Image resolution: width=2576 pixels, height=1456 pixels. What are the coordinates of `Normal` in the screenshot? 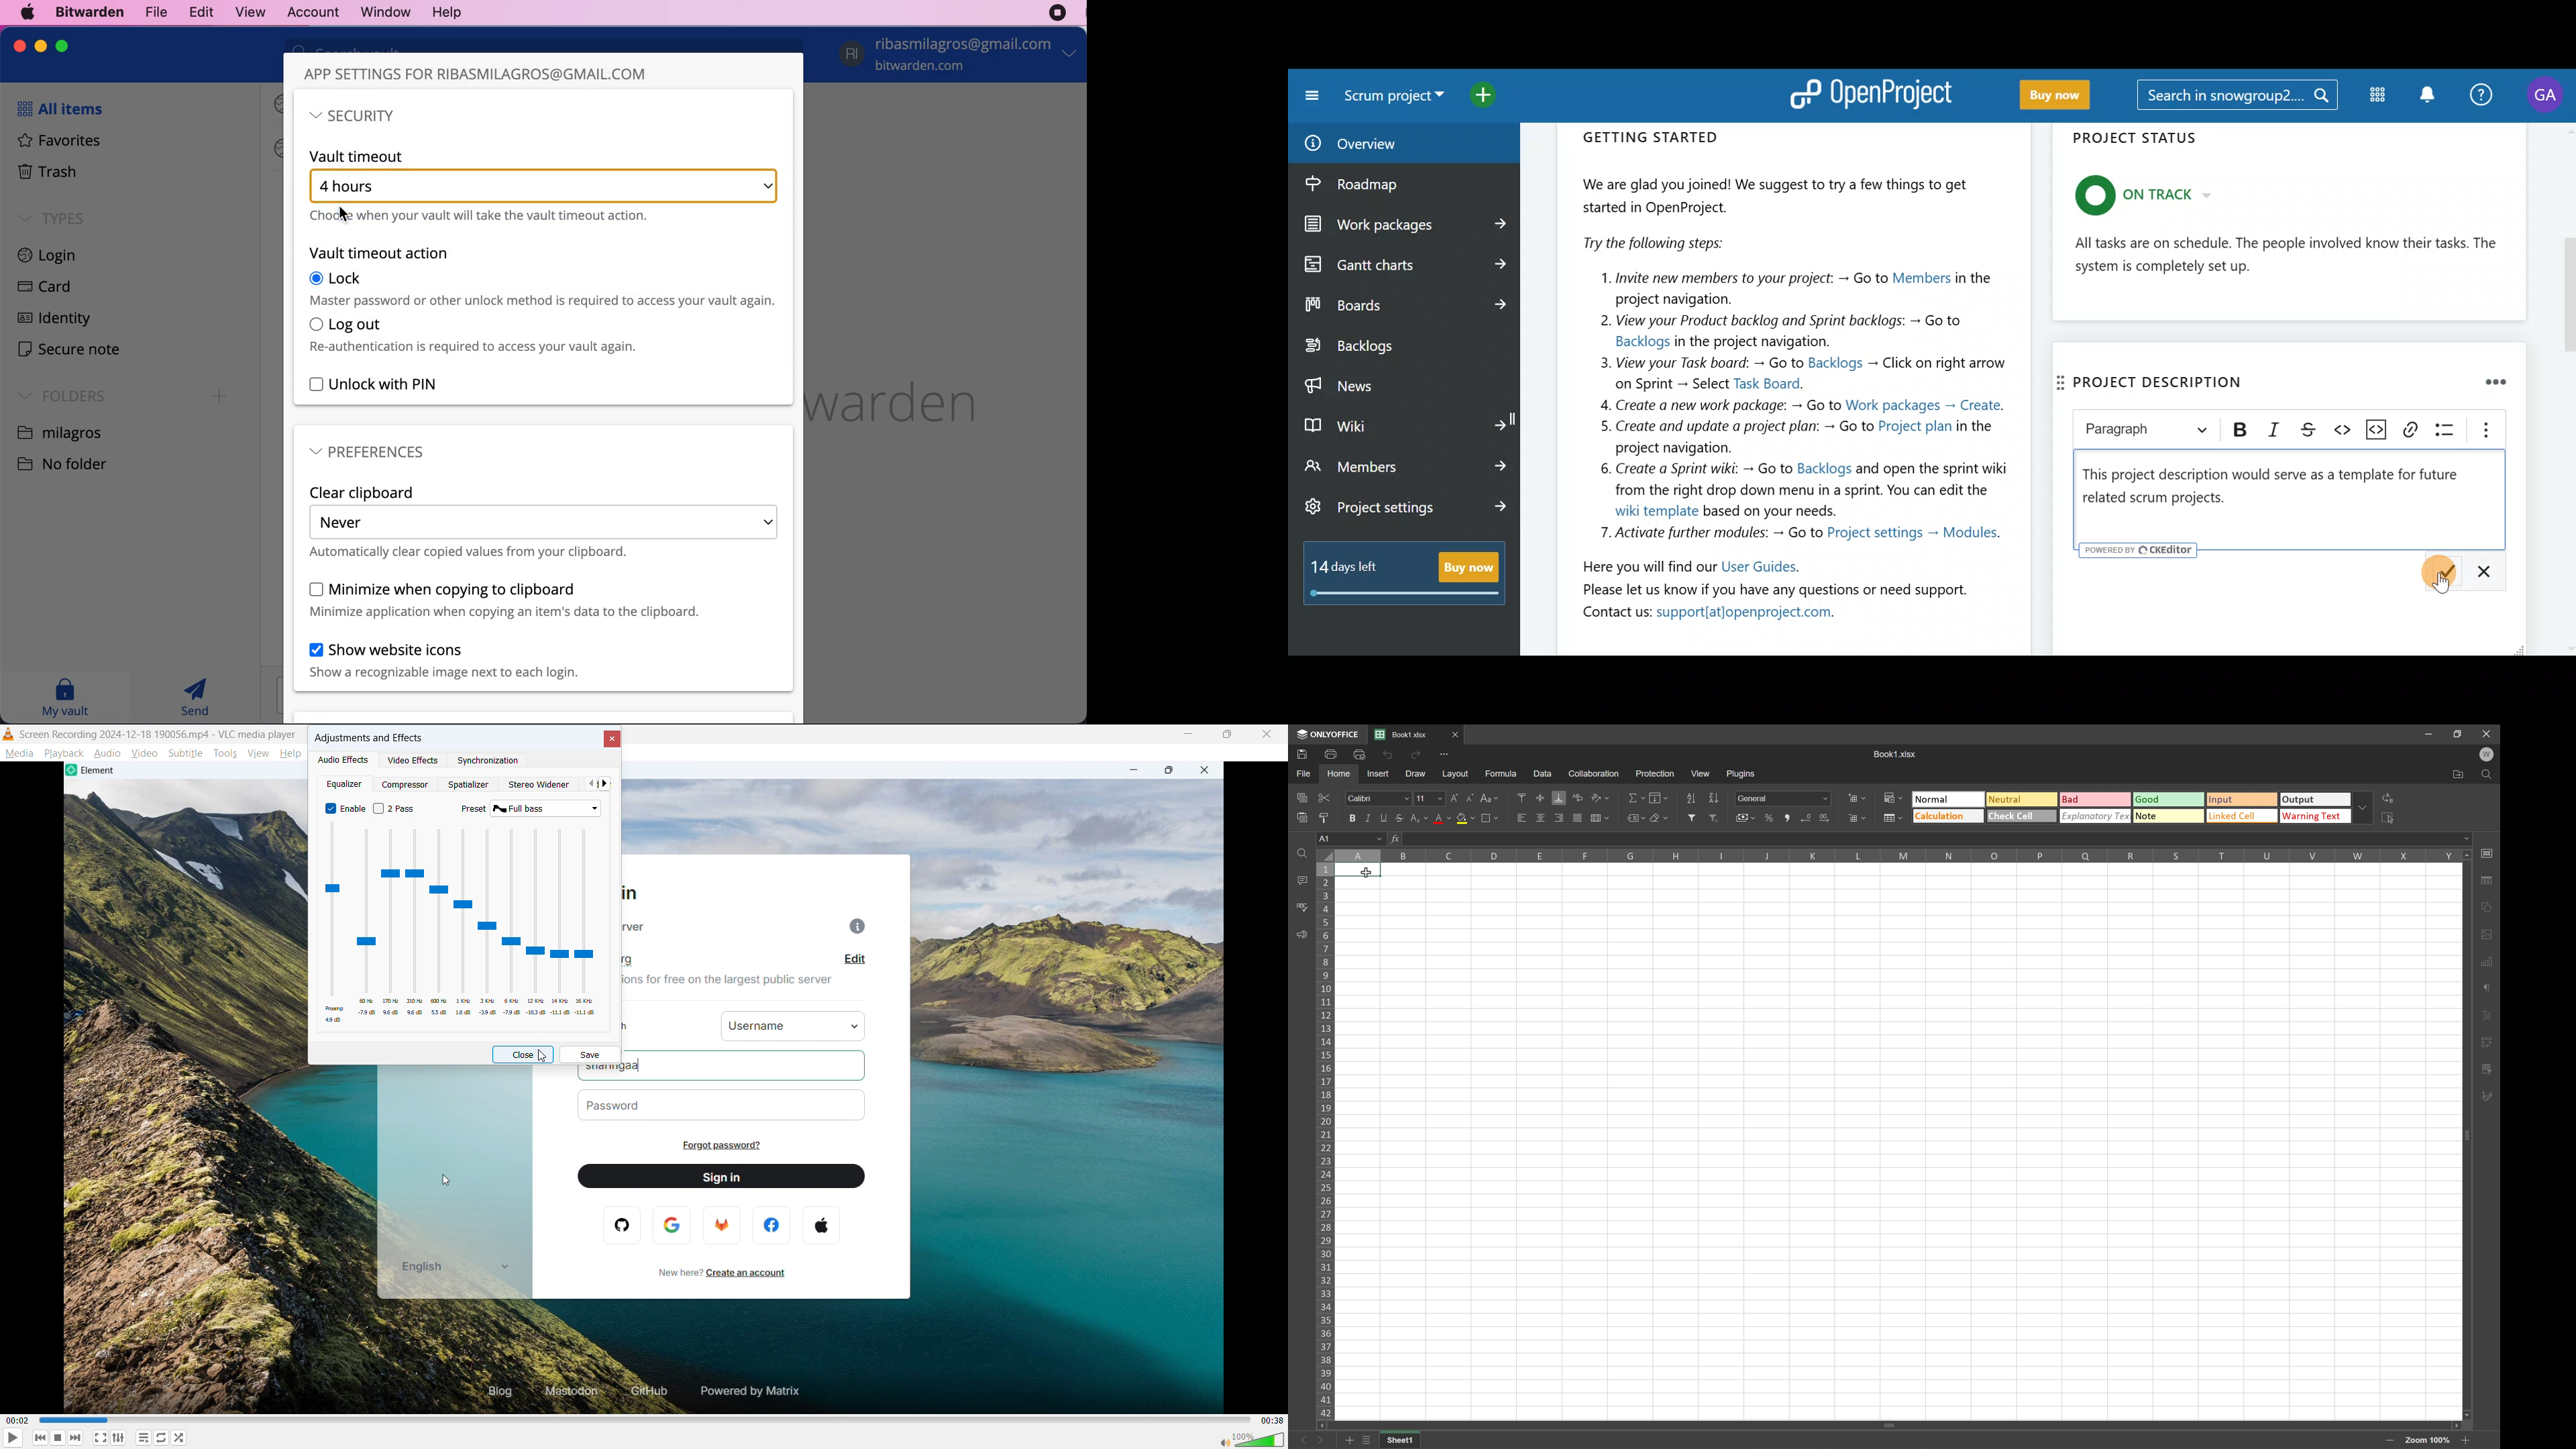 It's located at (1949, 799).